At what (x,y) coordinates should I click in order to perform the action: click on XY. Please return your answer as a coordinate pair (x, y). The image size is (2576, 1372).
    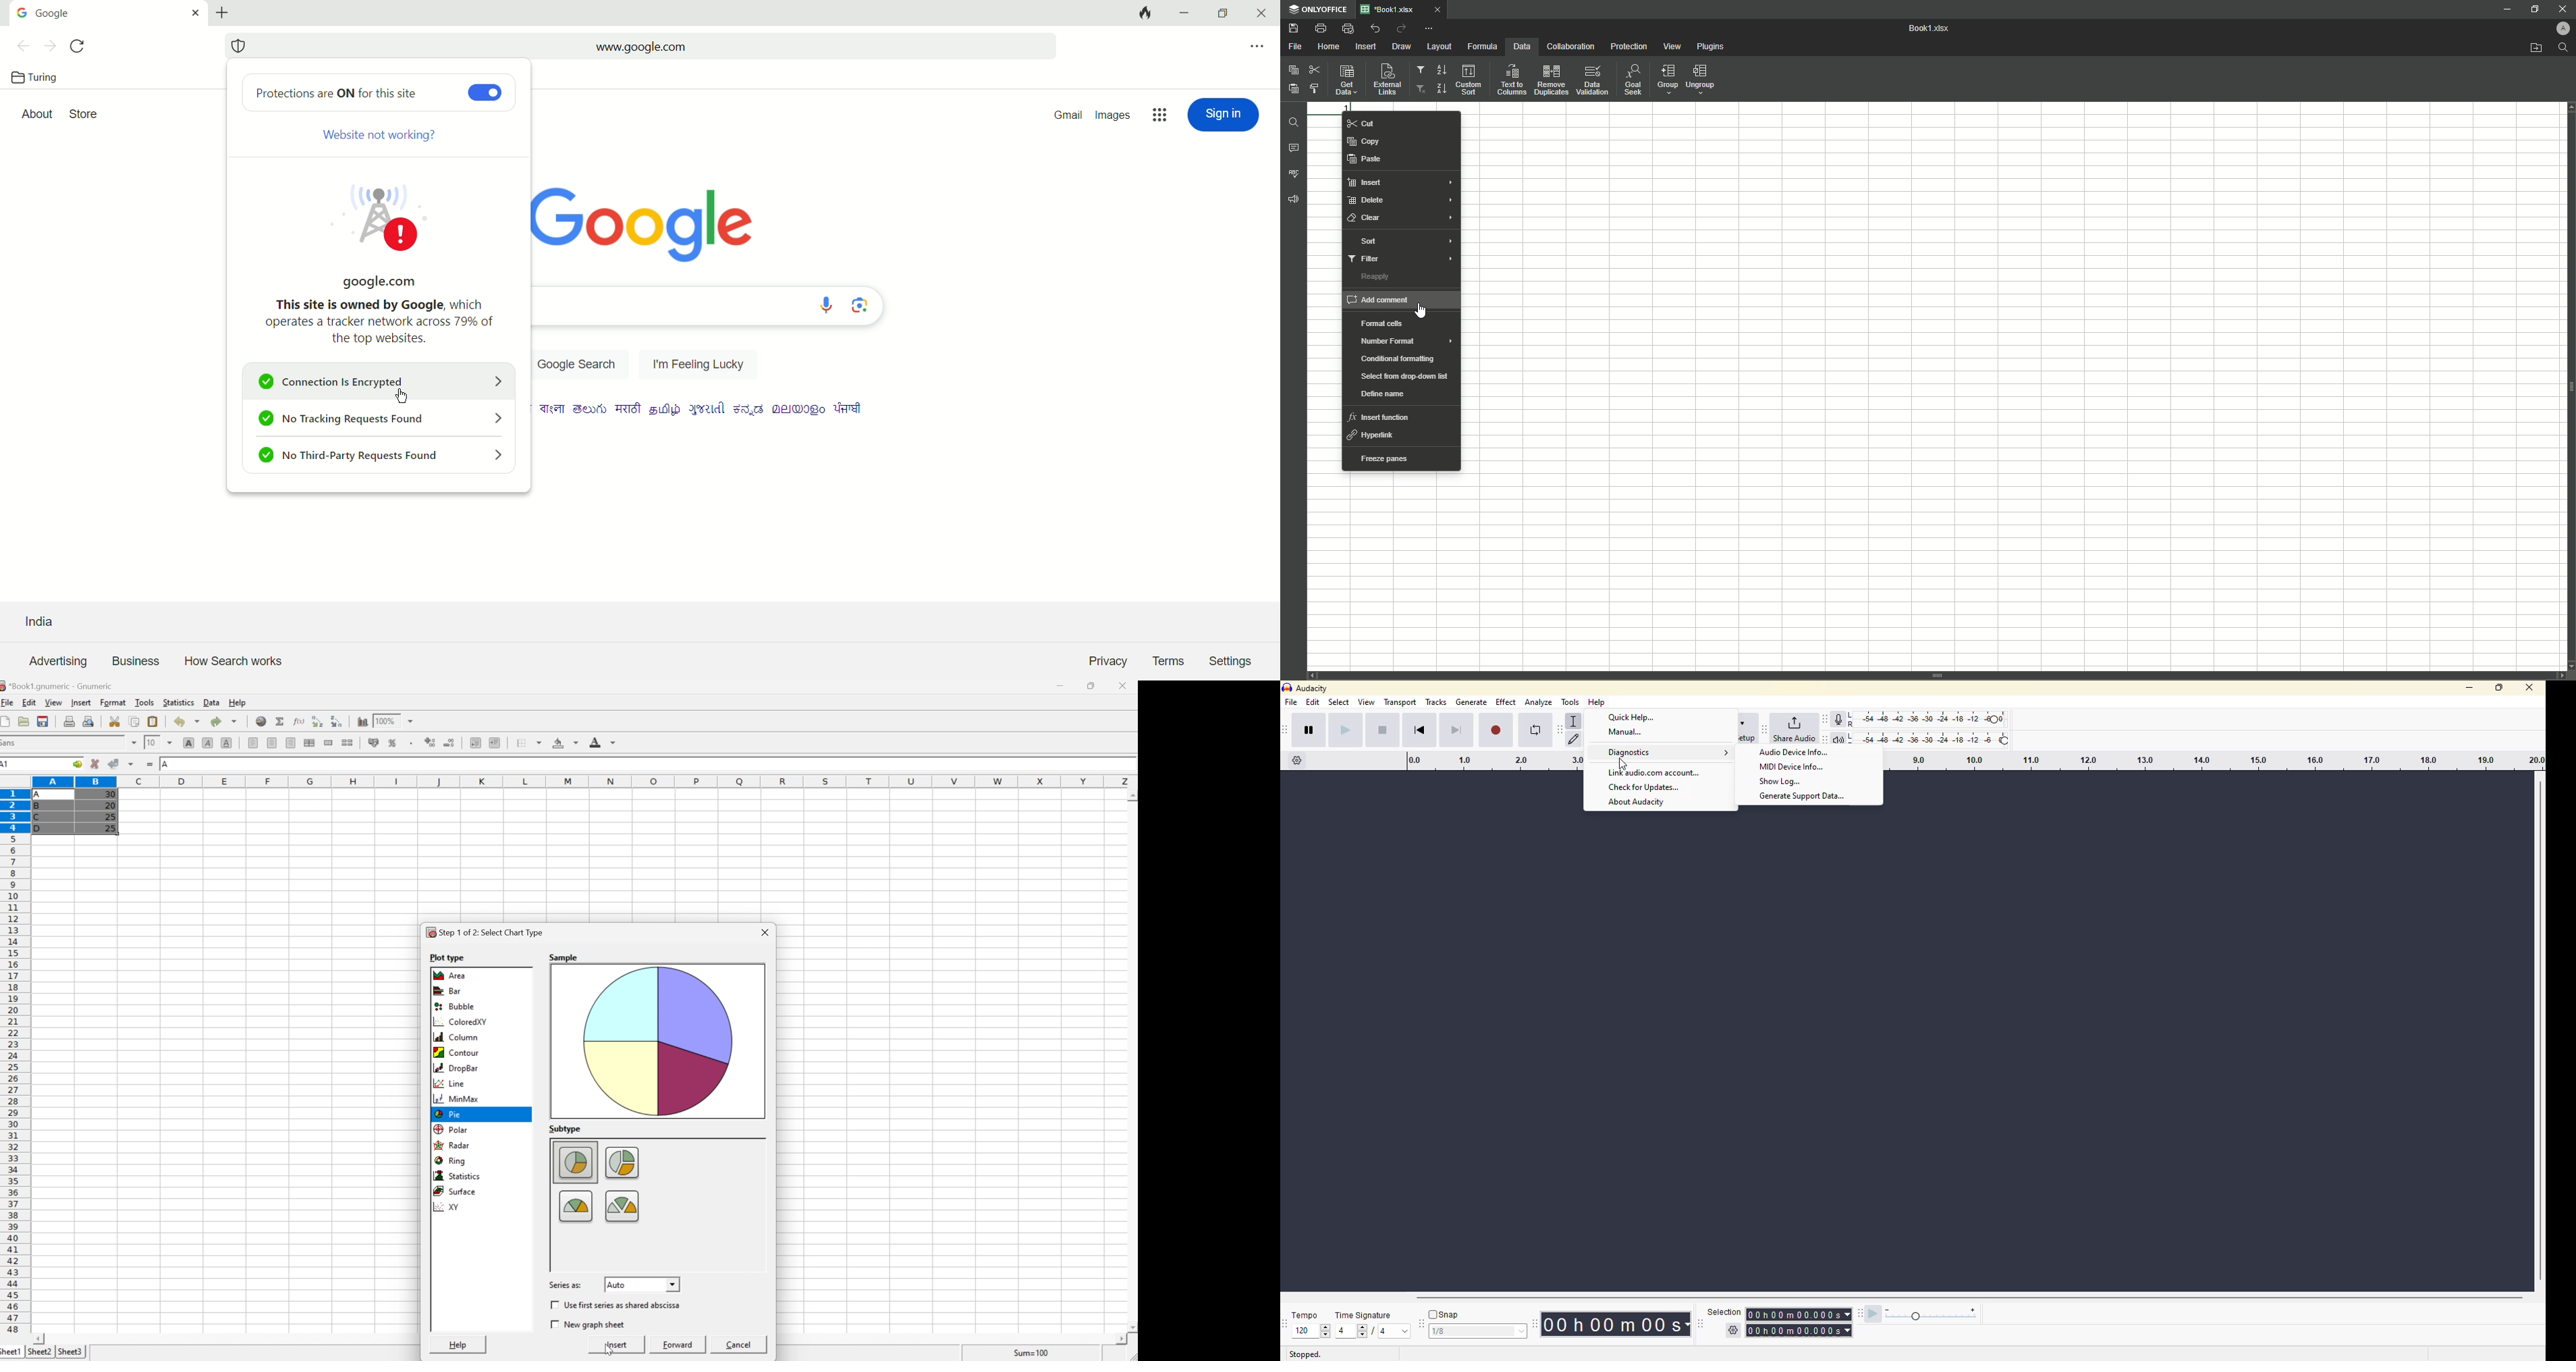
    Looking at the image, I should click on (450, 1207).